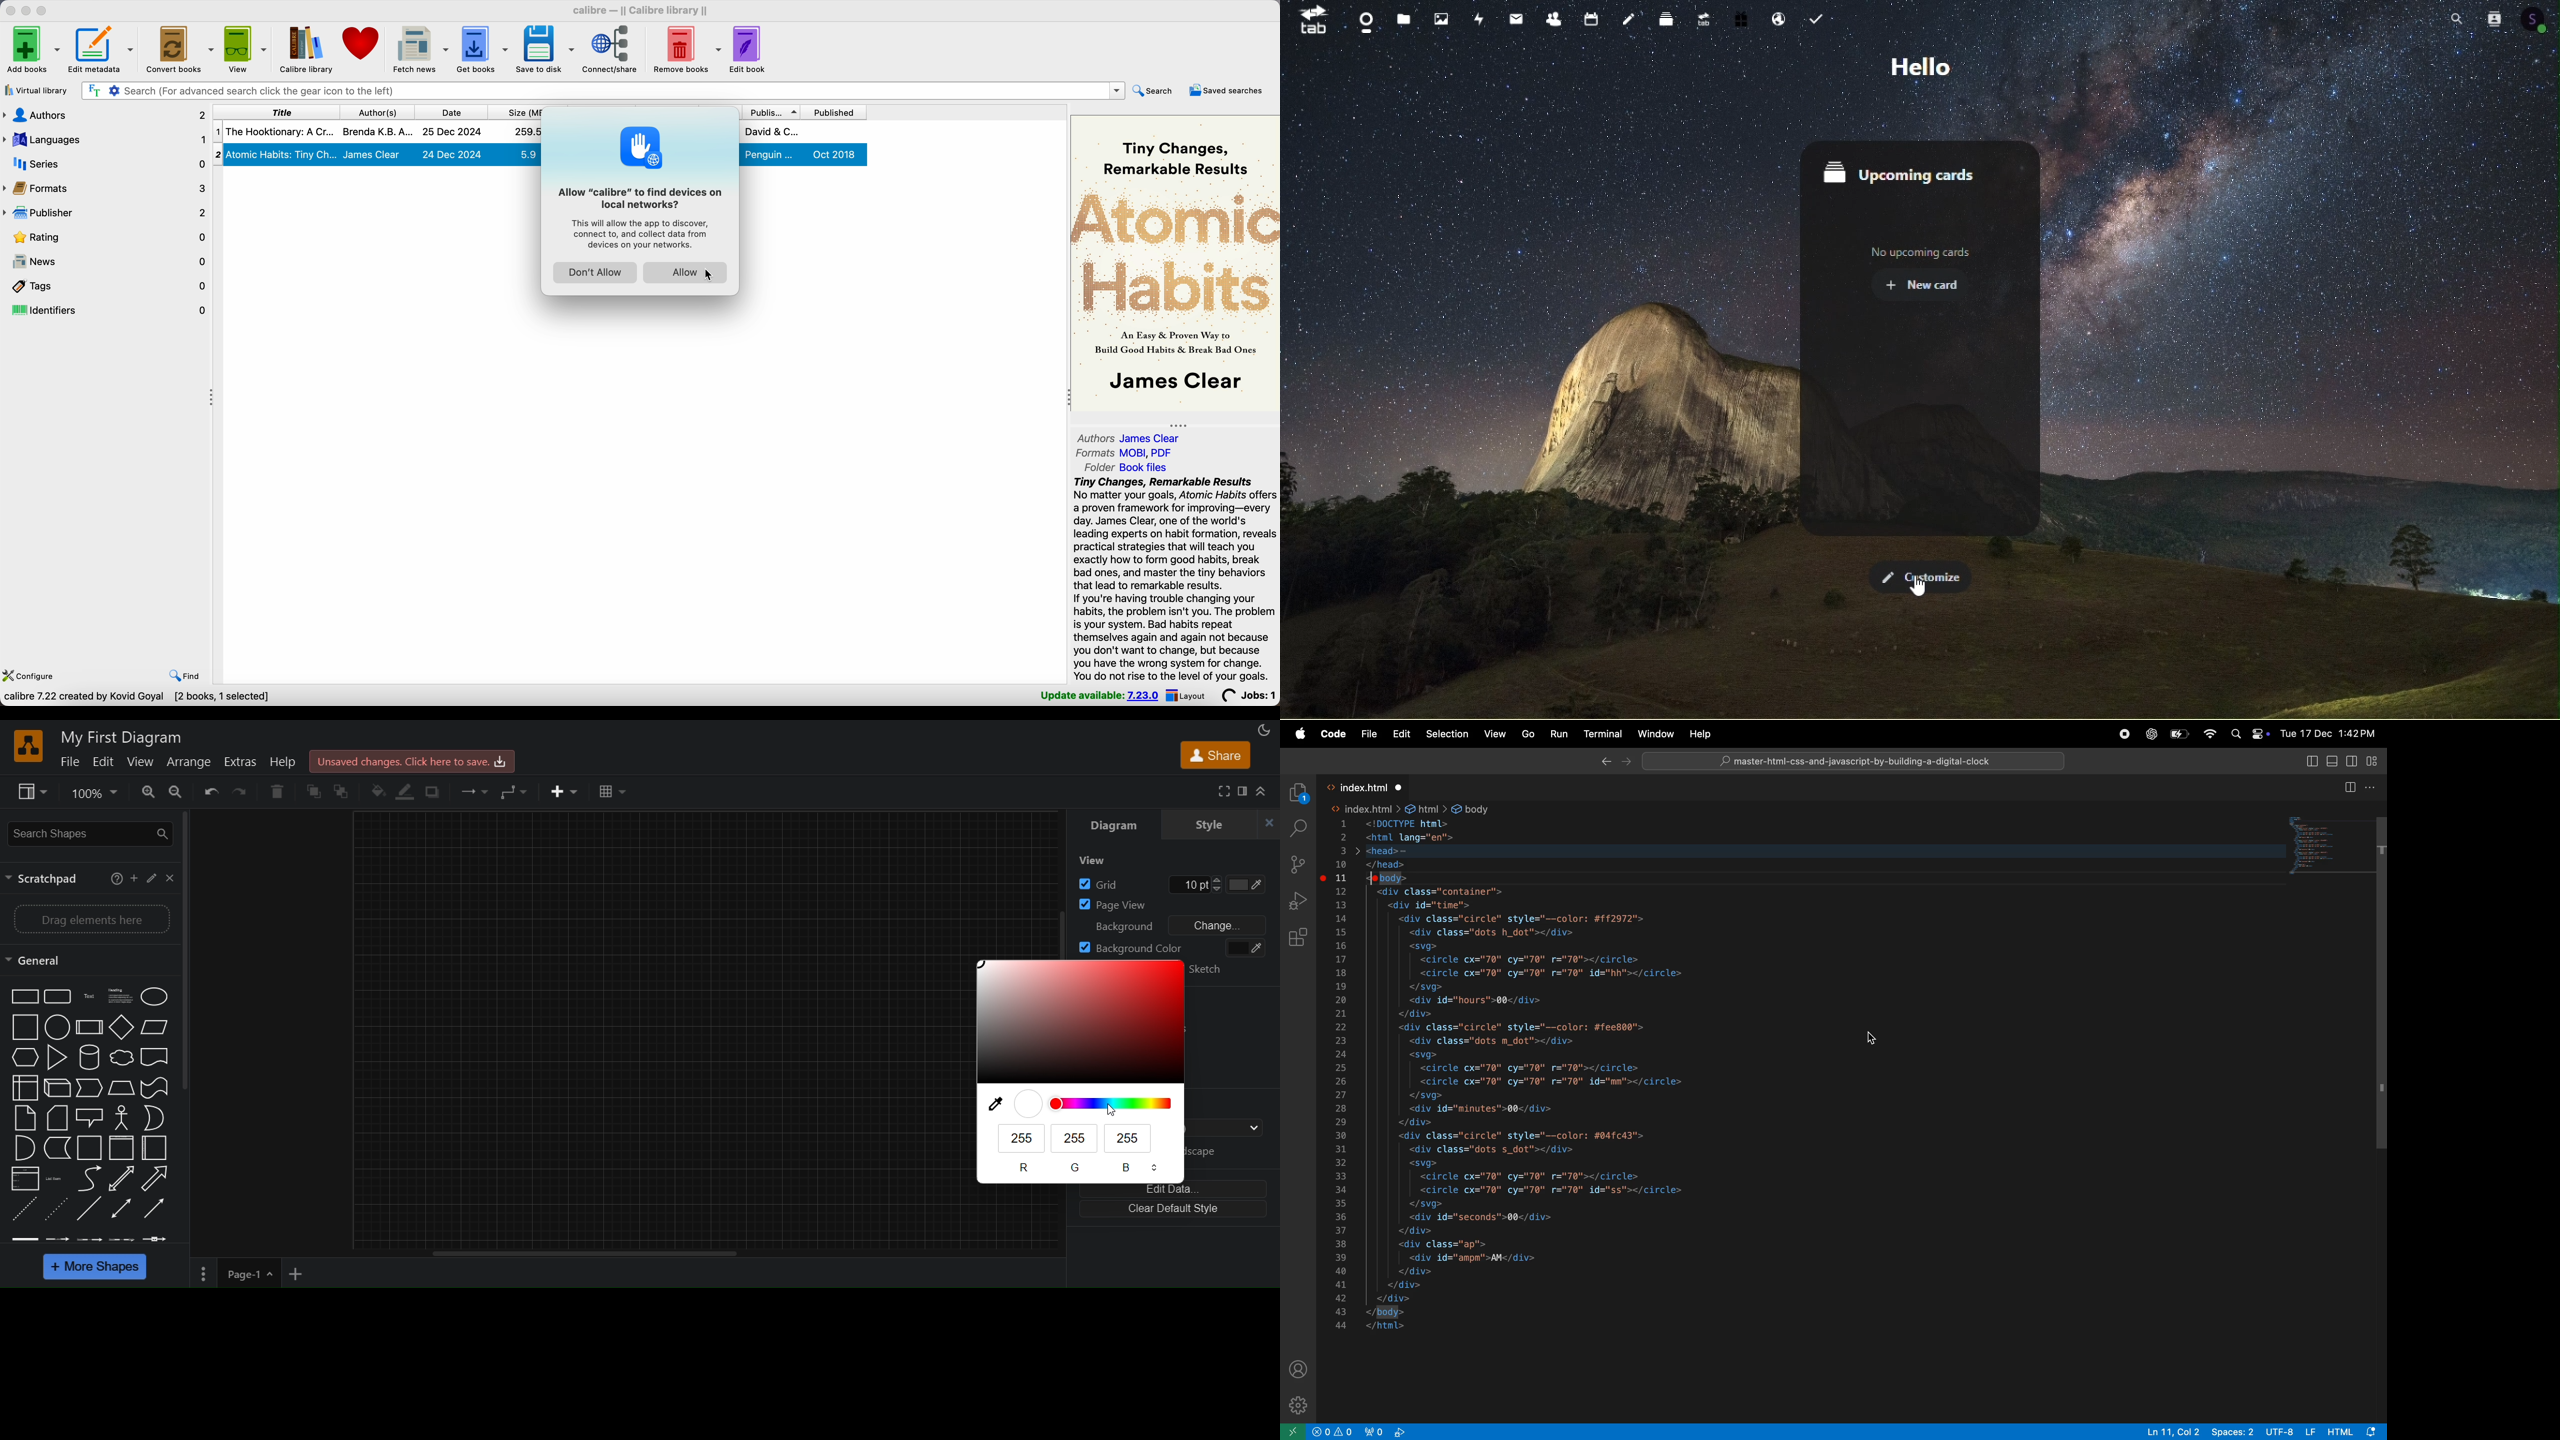 The image size is (2576, 1456). I want to click on Previous, so click(1605, 763).